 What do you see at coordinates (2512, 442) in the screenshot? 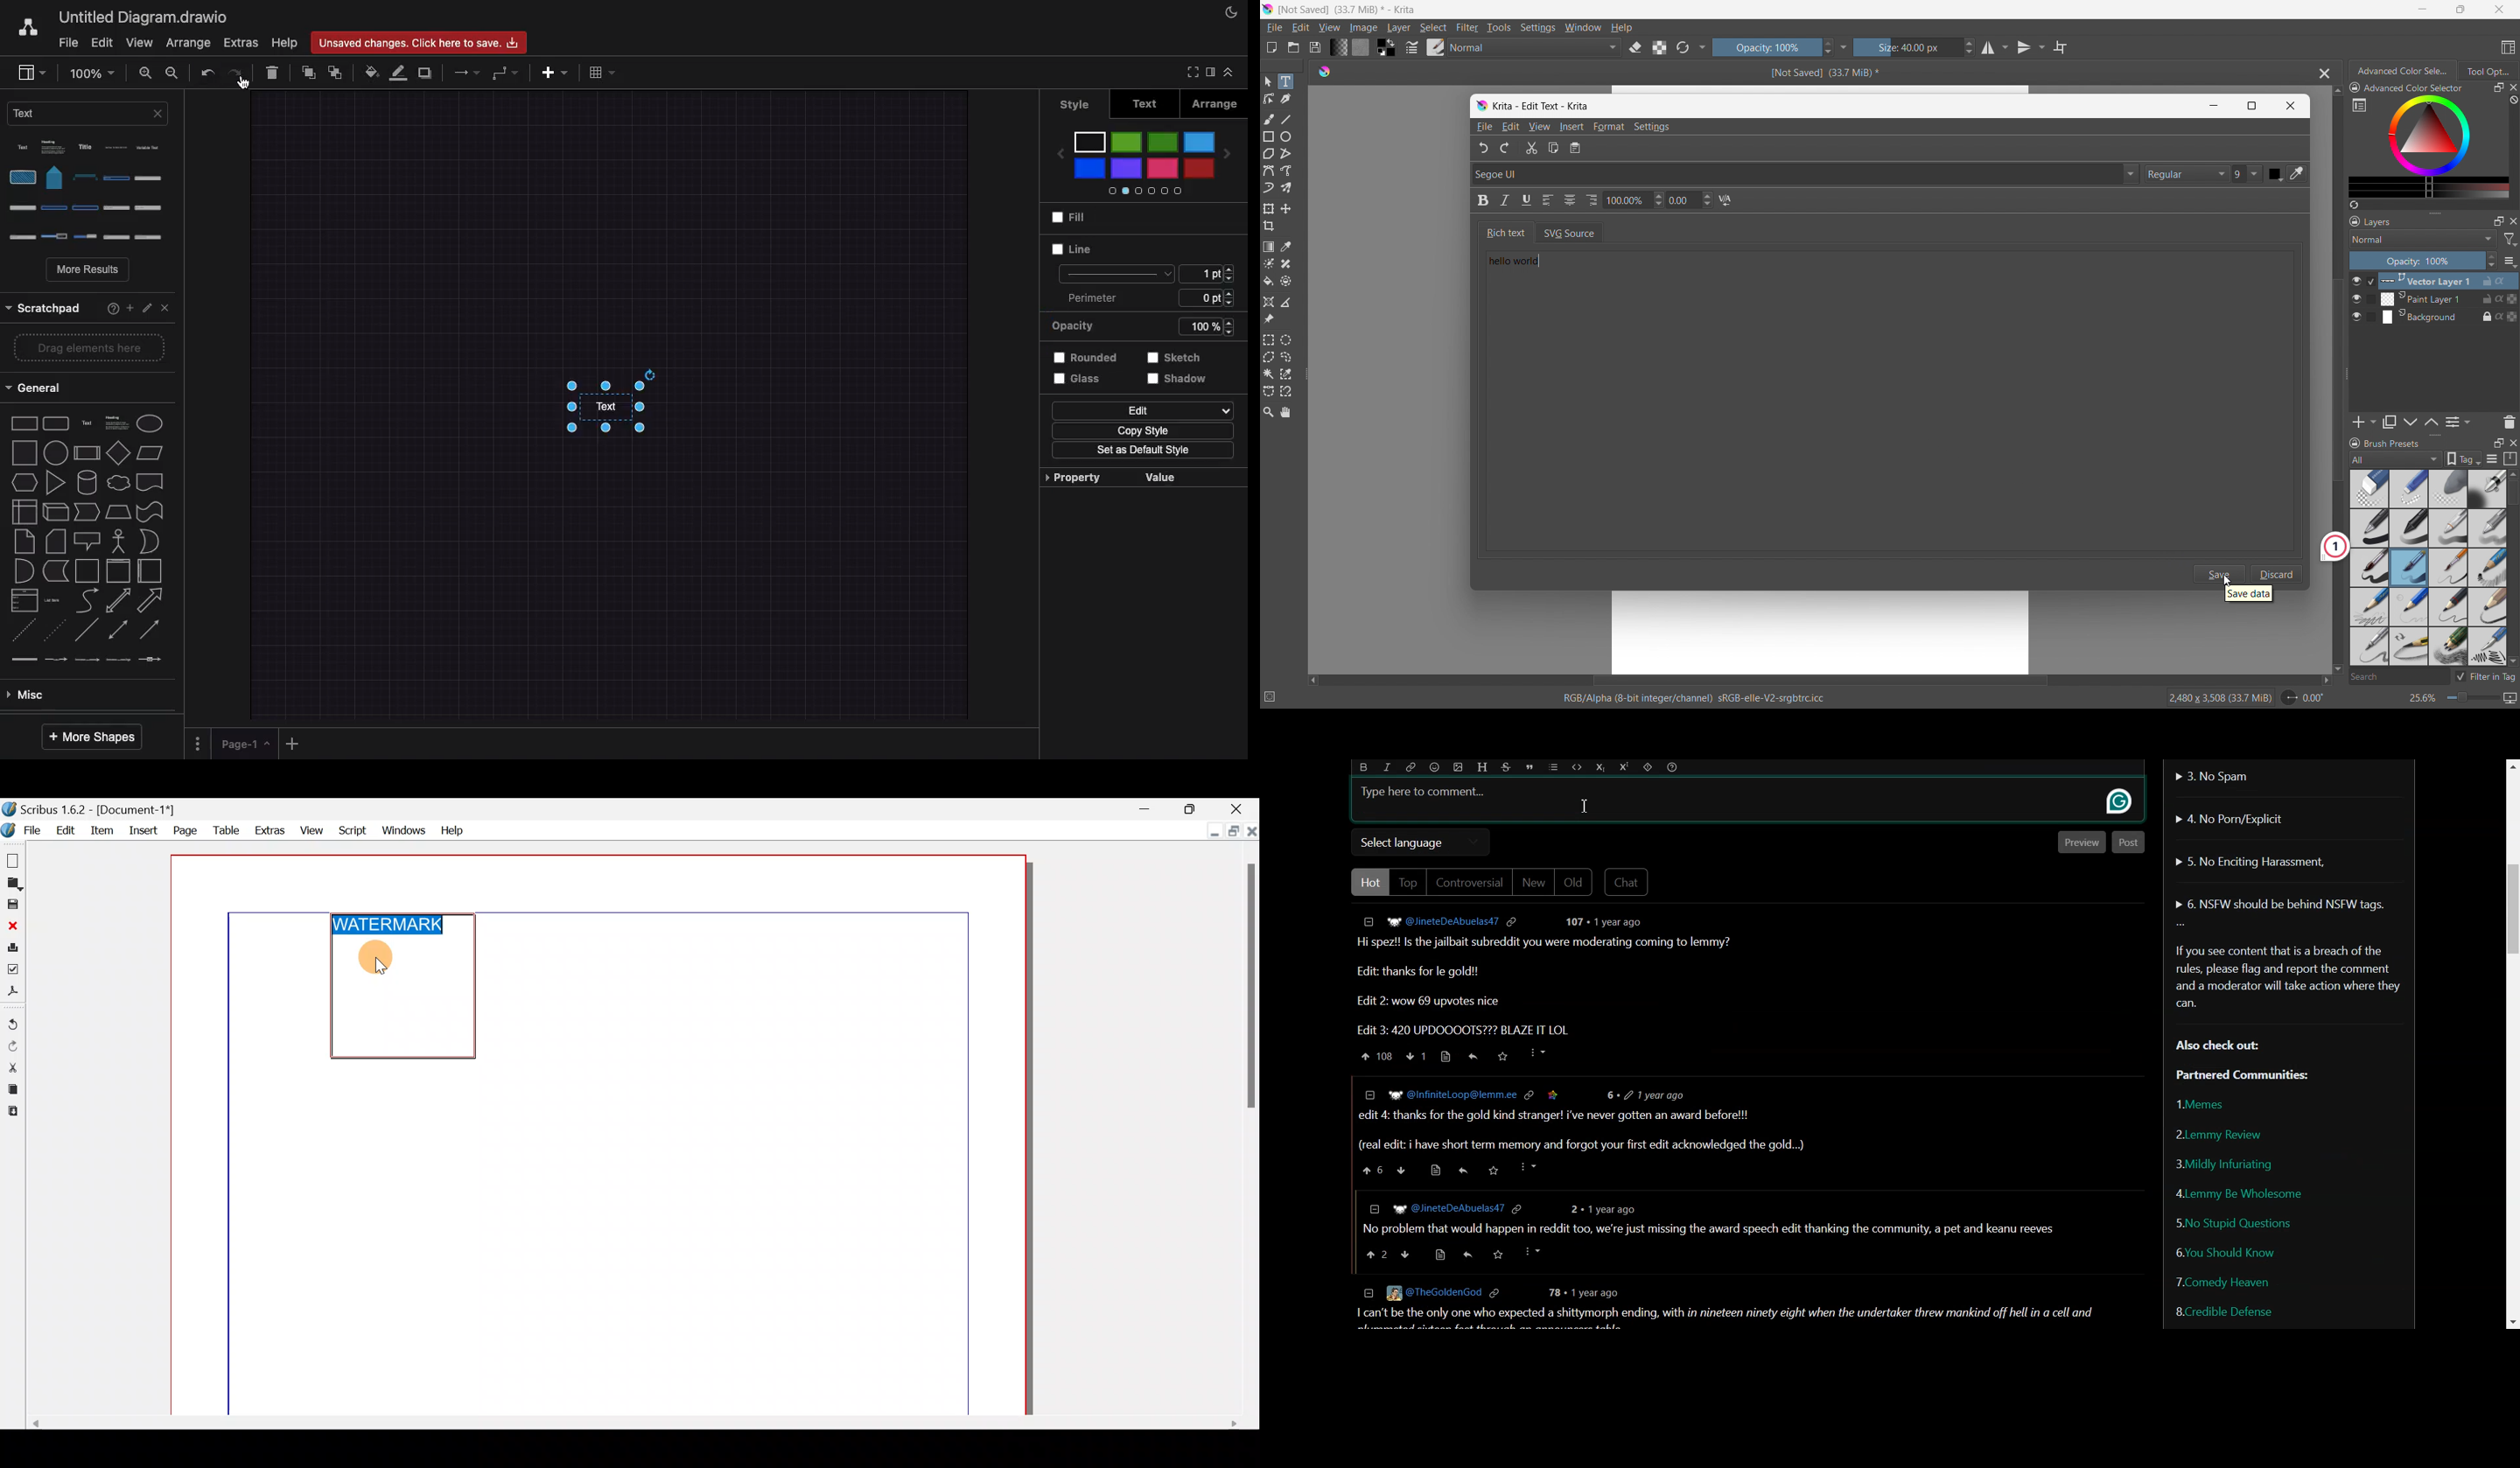
I see `close` at bounding box center [2512, 442].